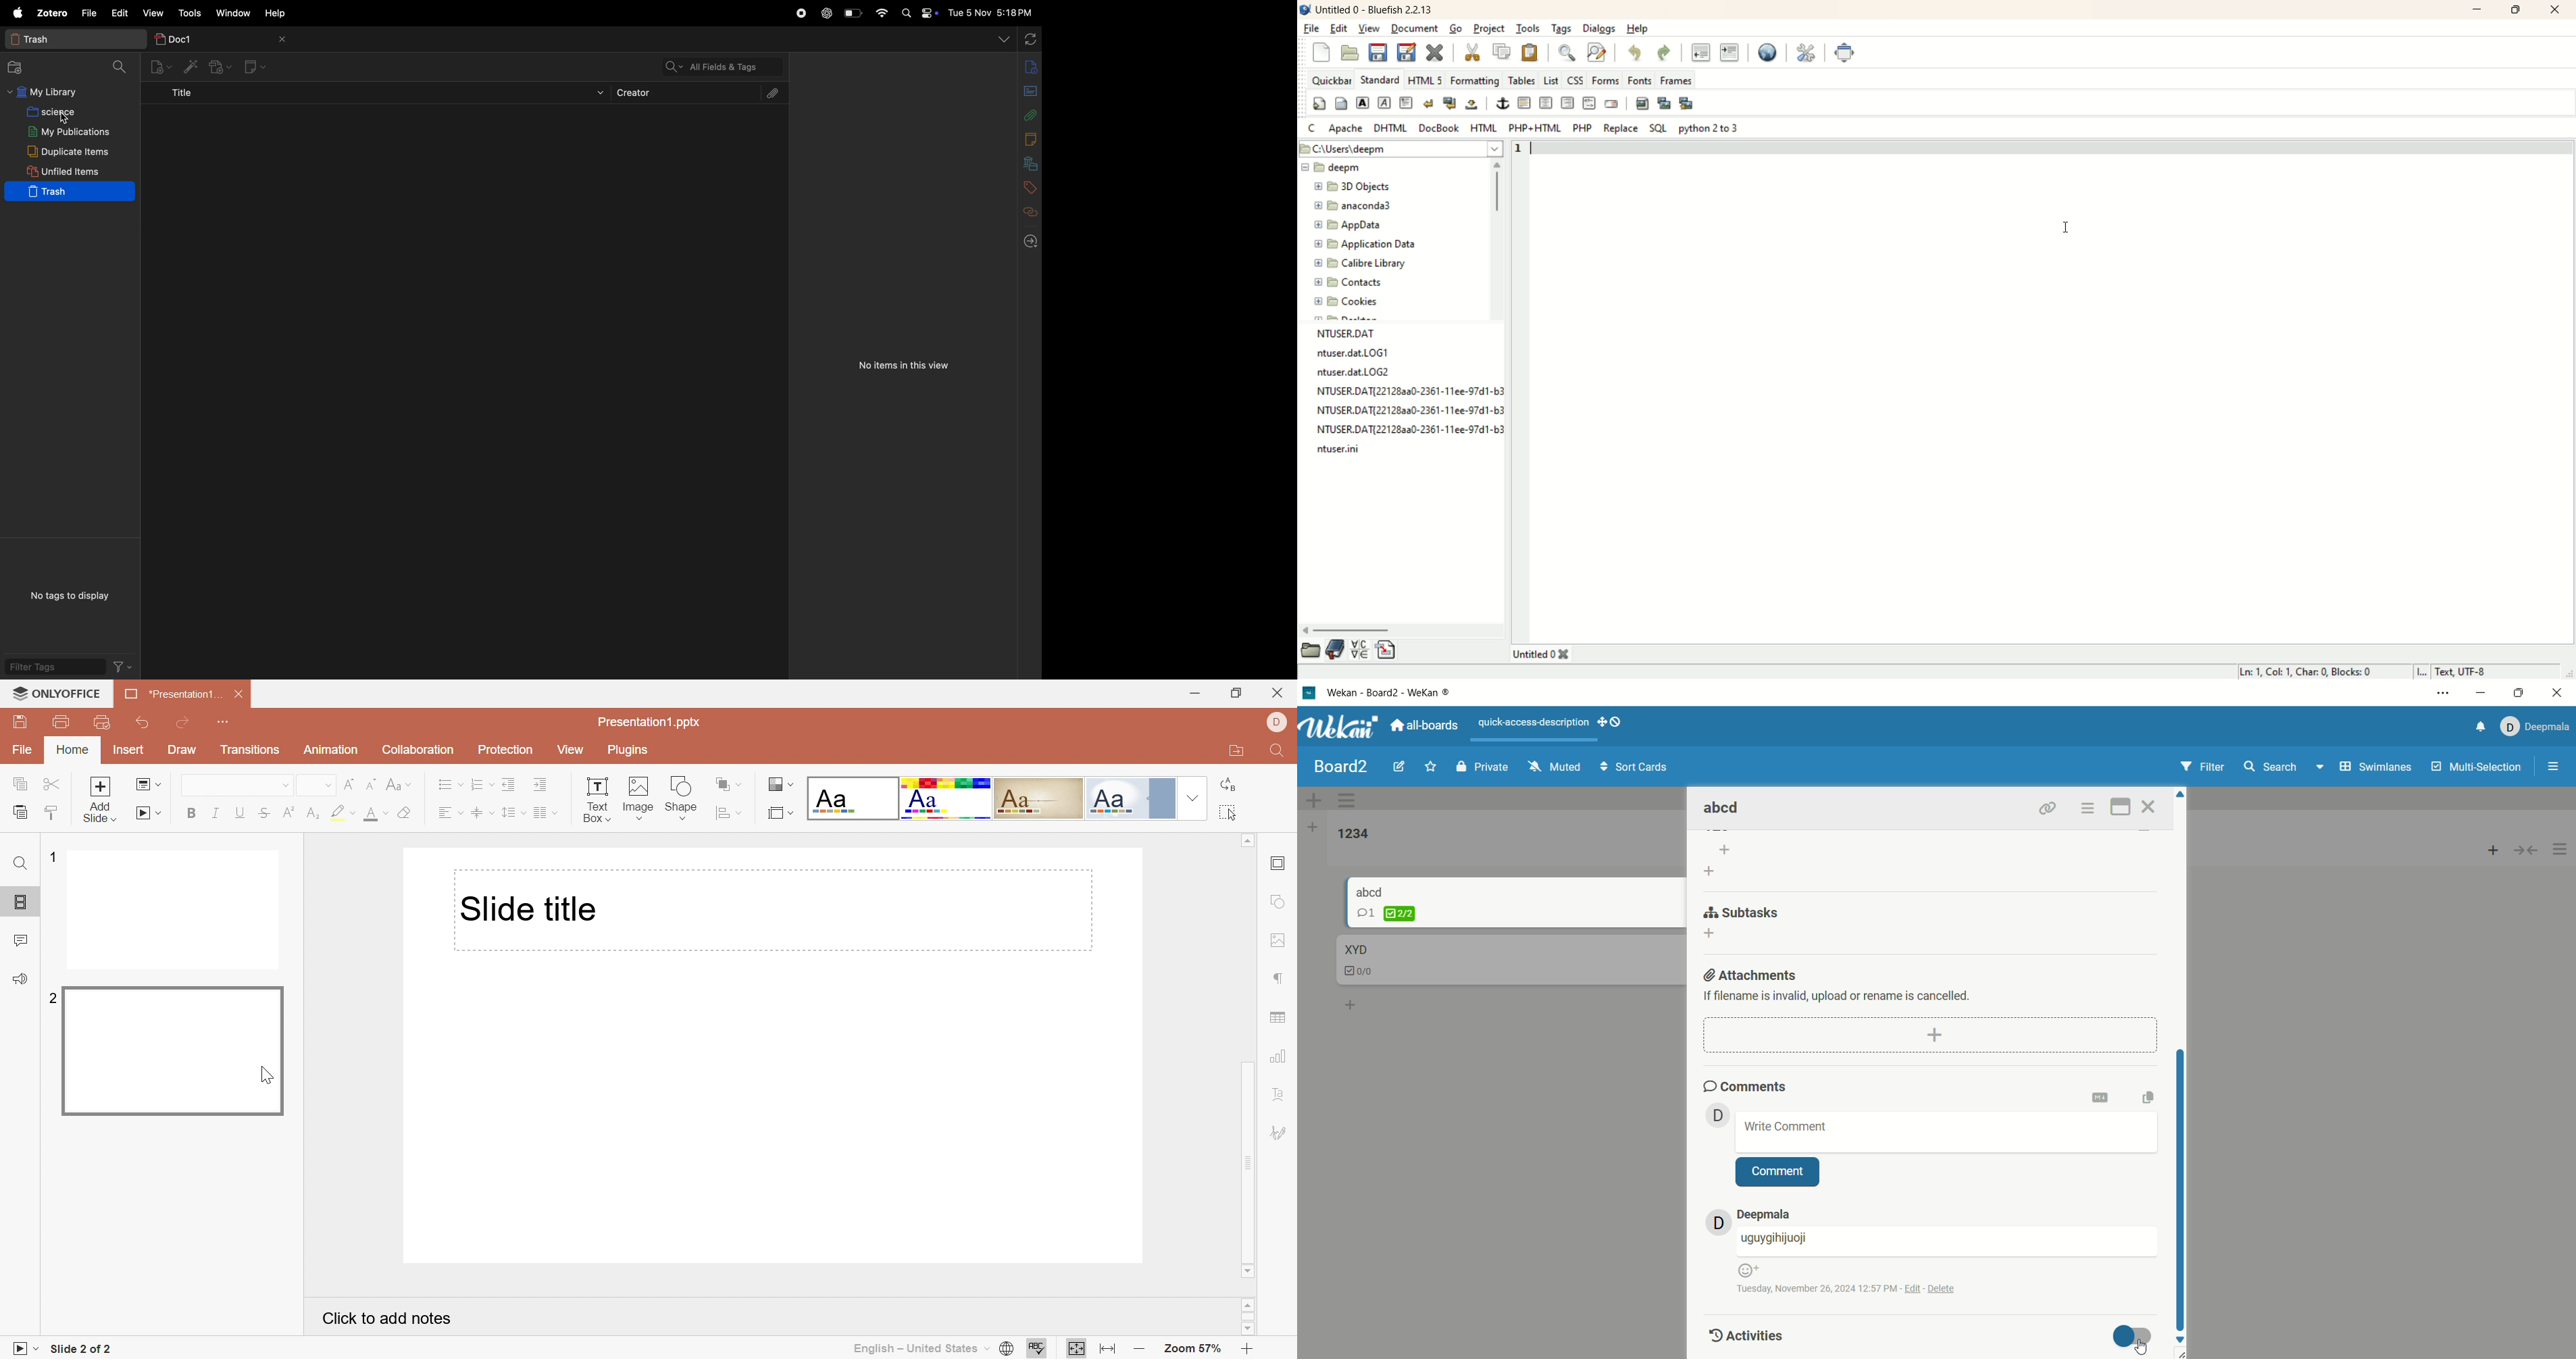 The height and width of the screenshot is (1372, 2576). I want to click on lin, col, char, blocks, so click(2310, 672).